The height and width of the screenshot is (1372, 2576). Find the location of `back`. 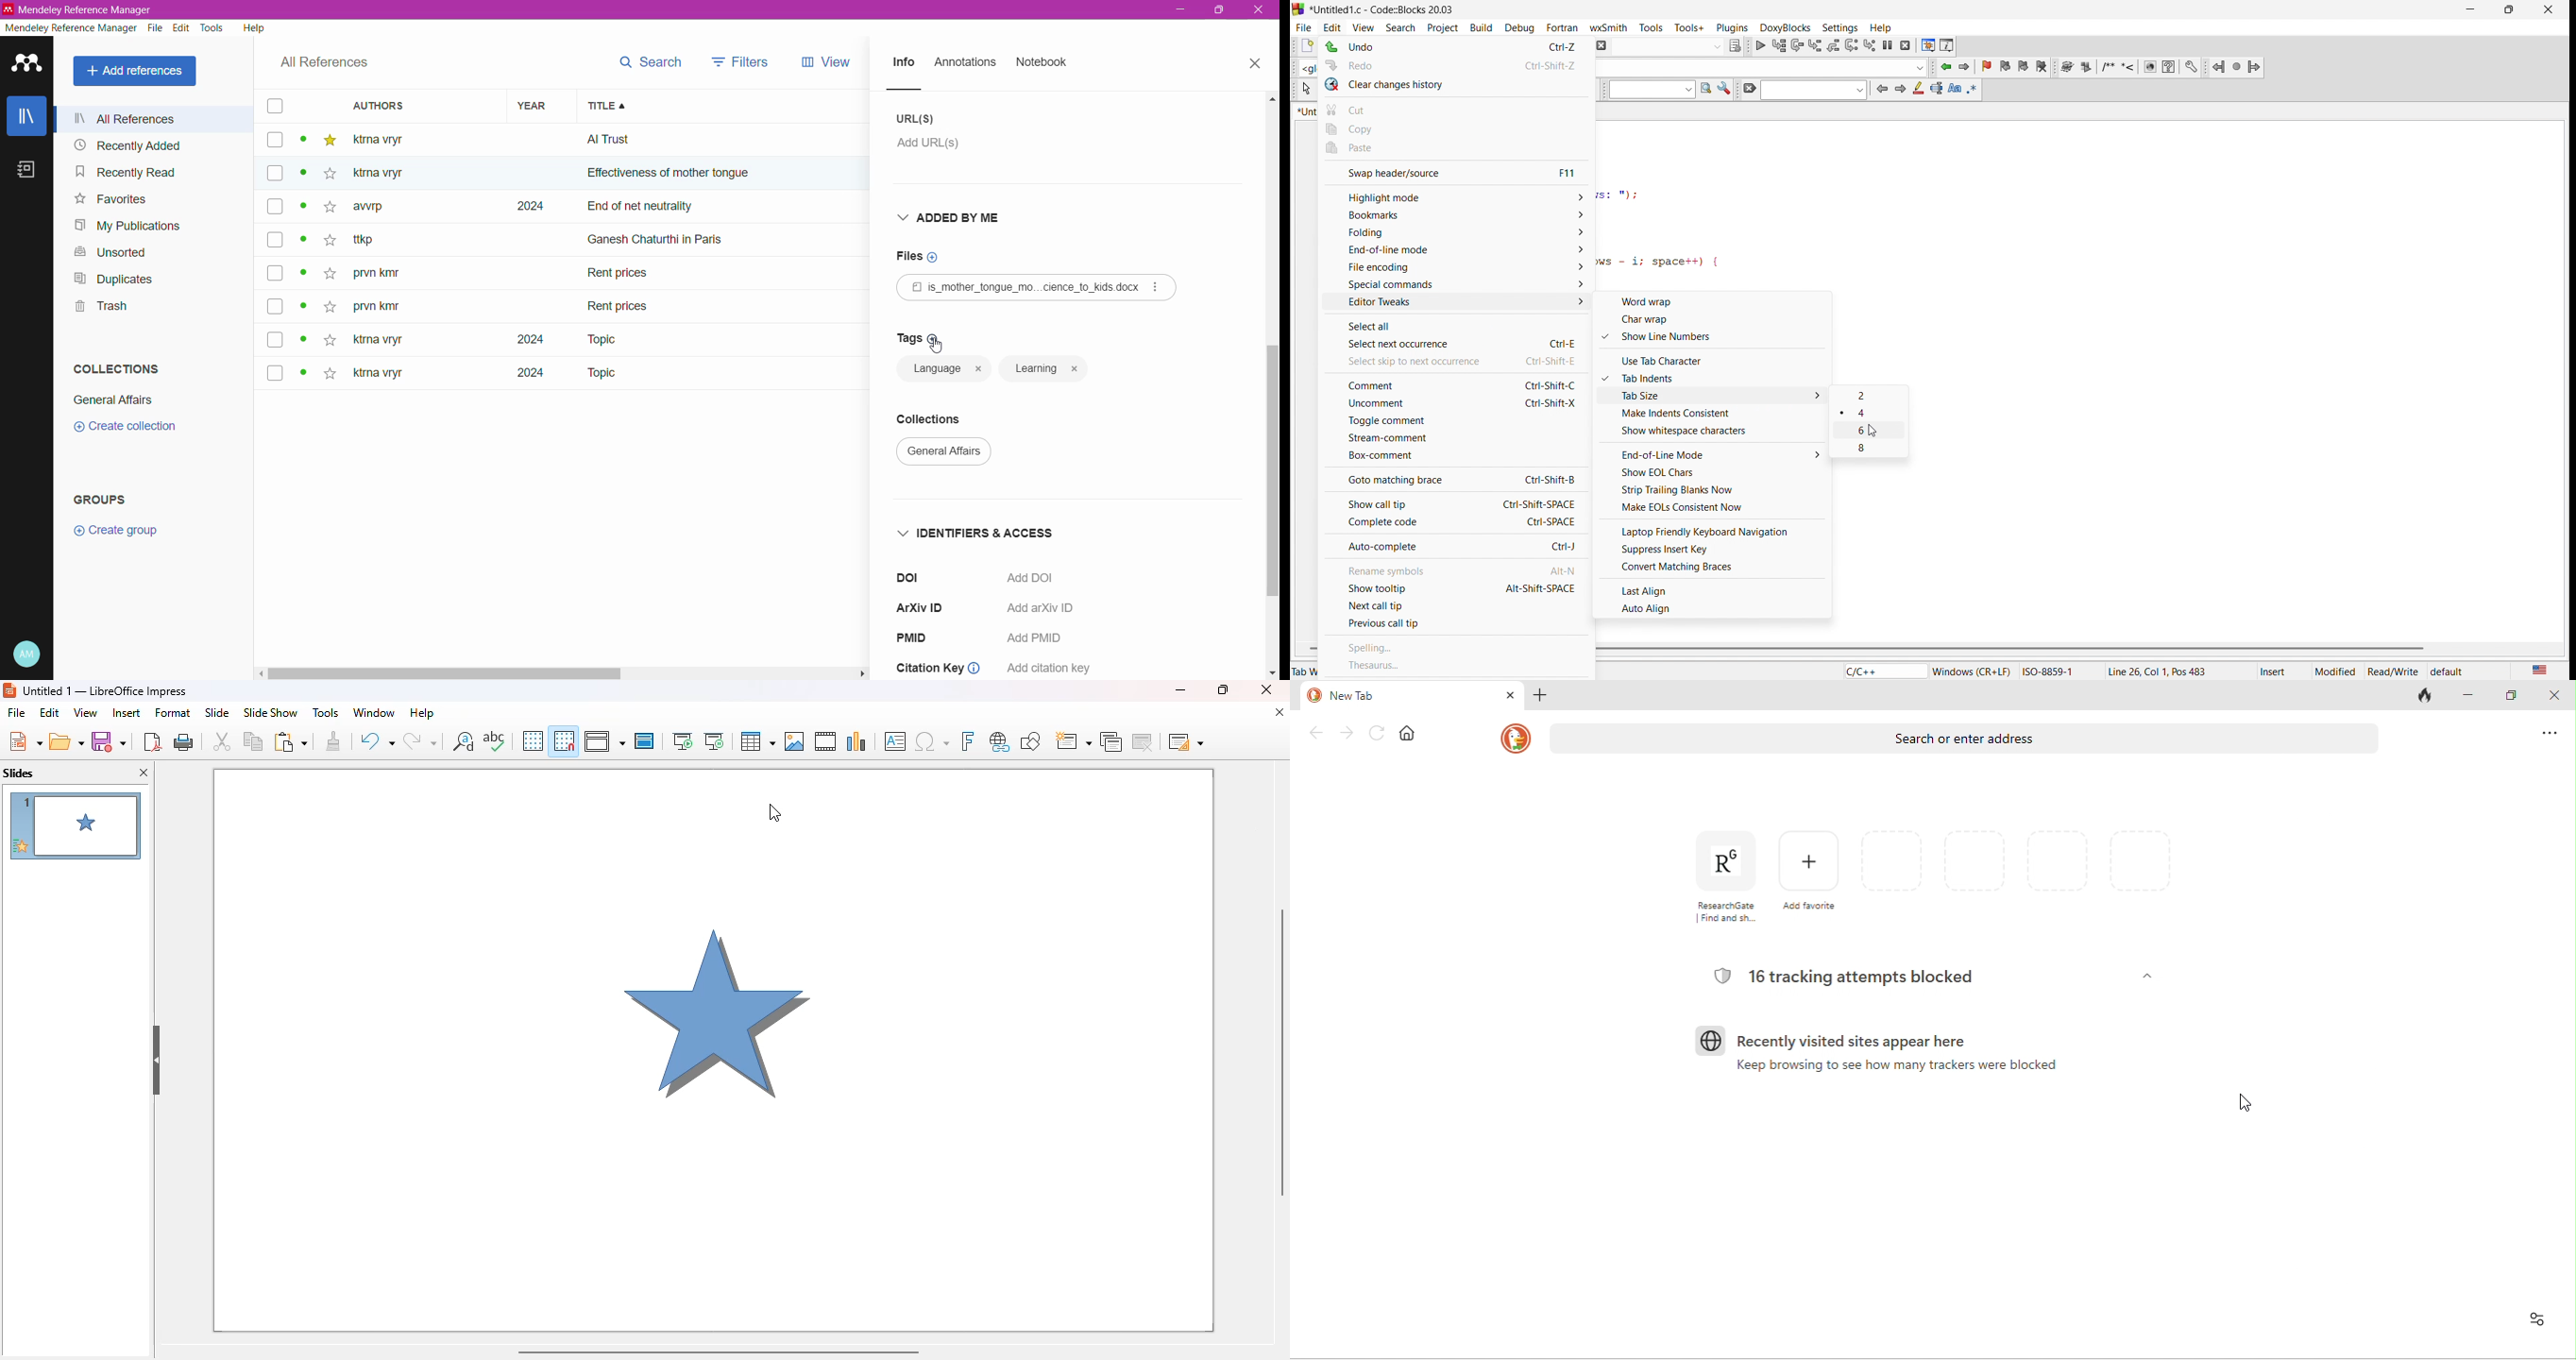

back is located at coordinates (1314, 733).